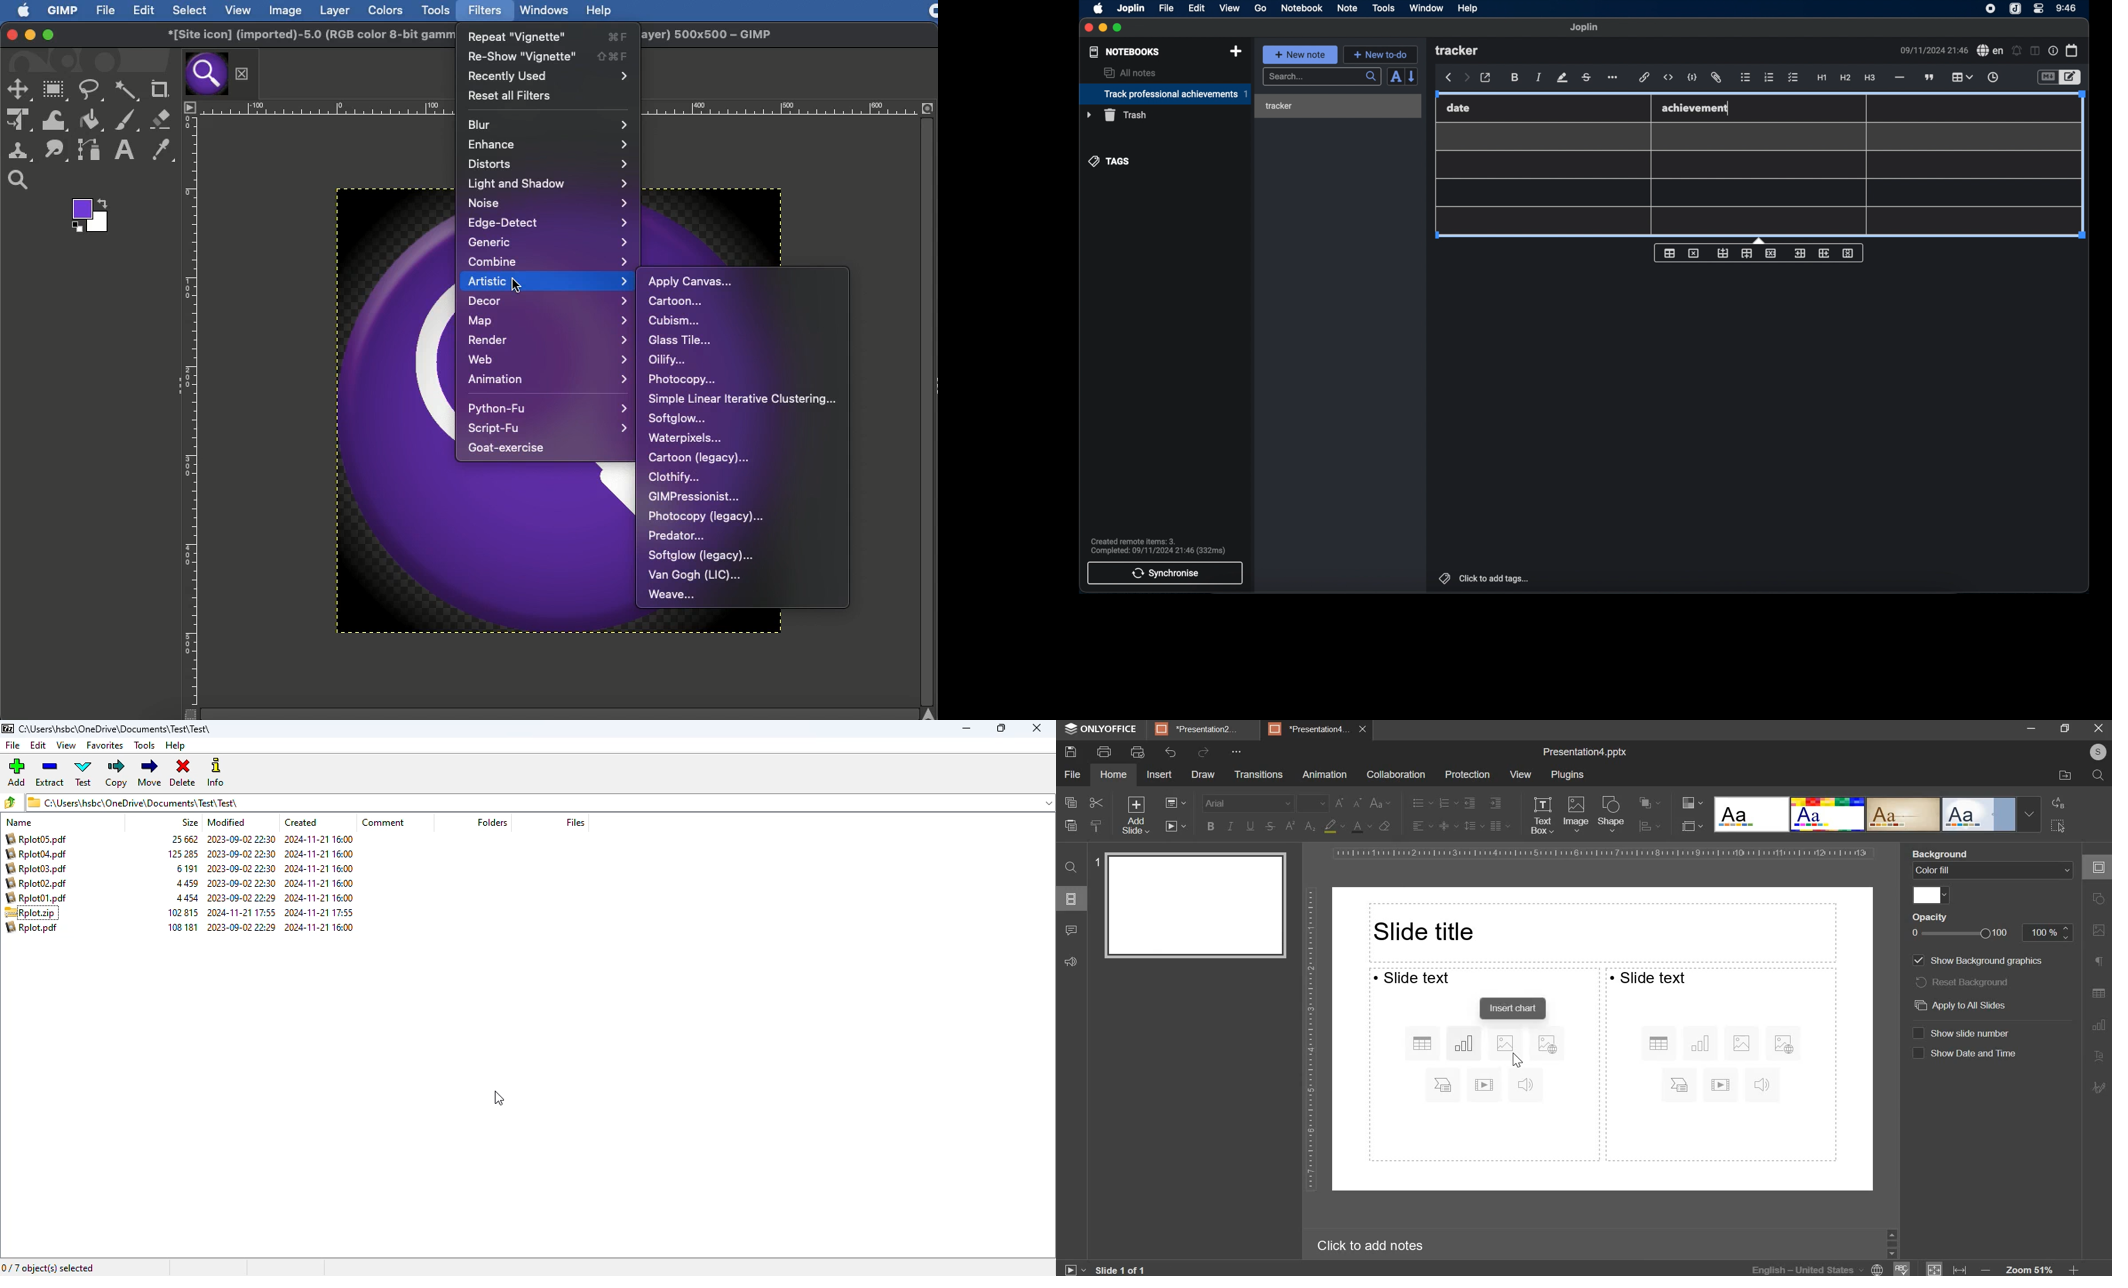  I want to click on table, so click(1962, 76).